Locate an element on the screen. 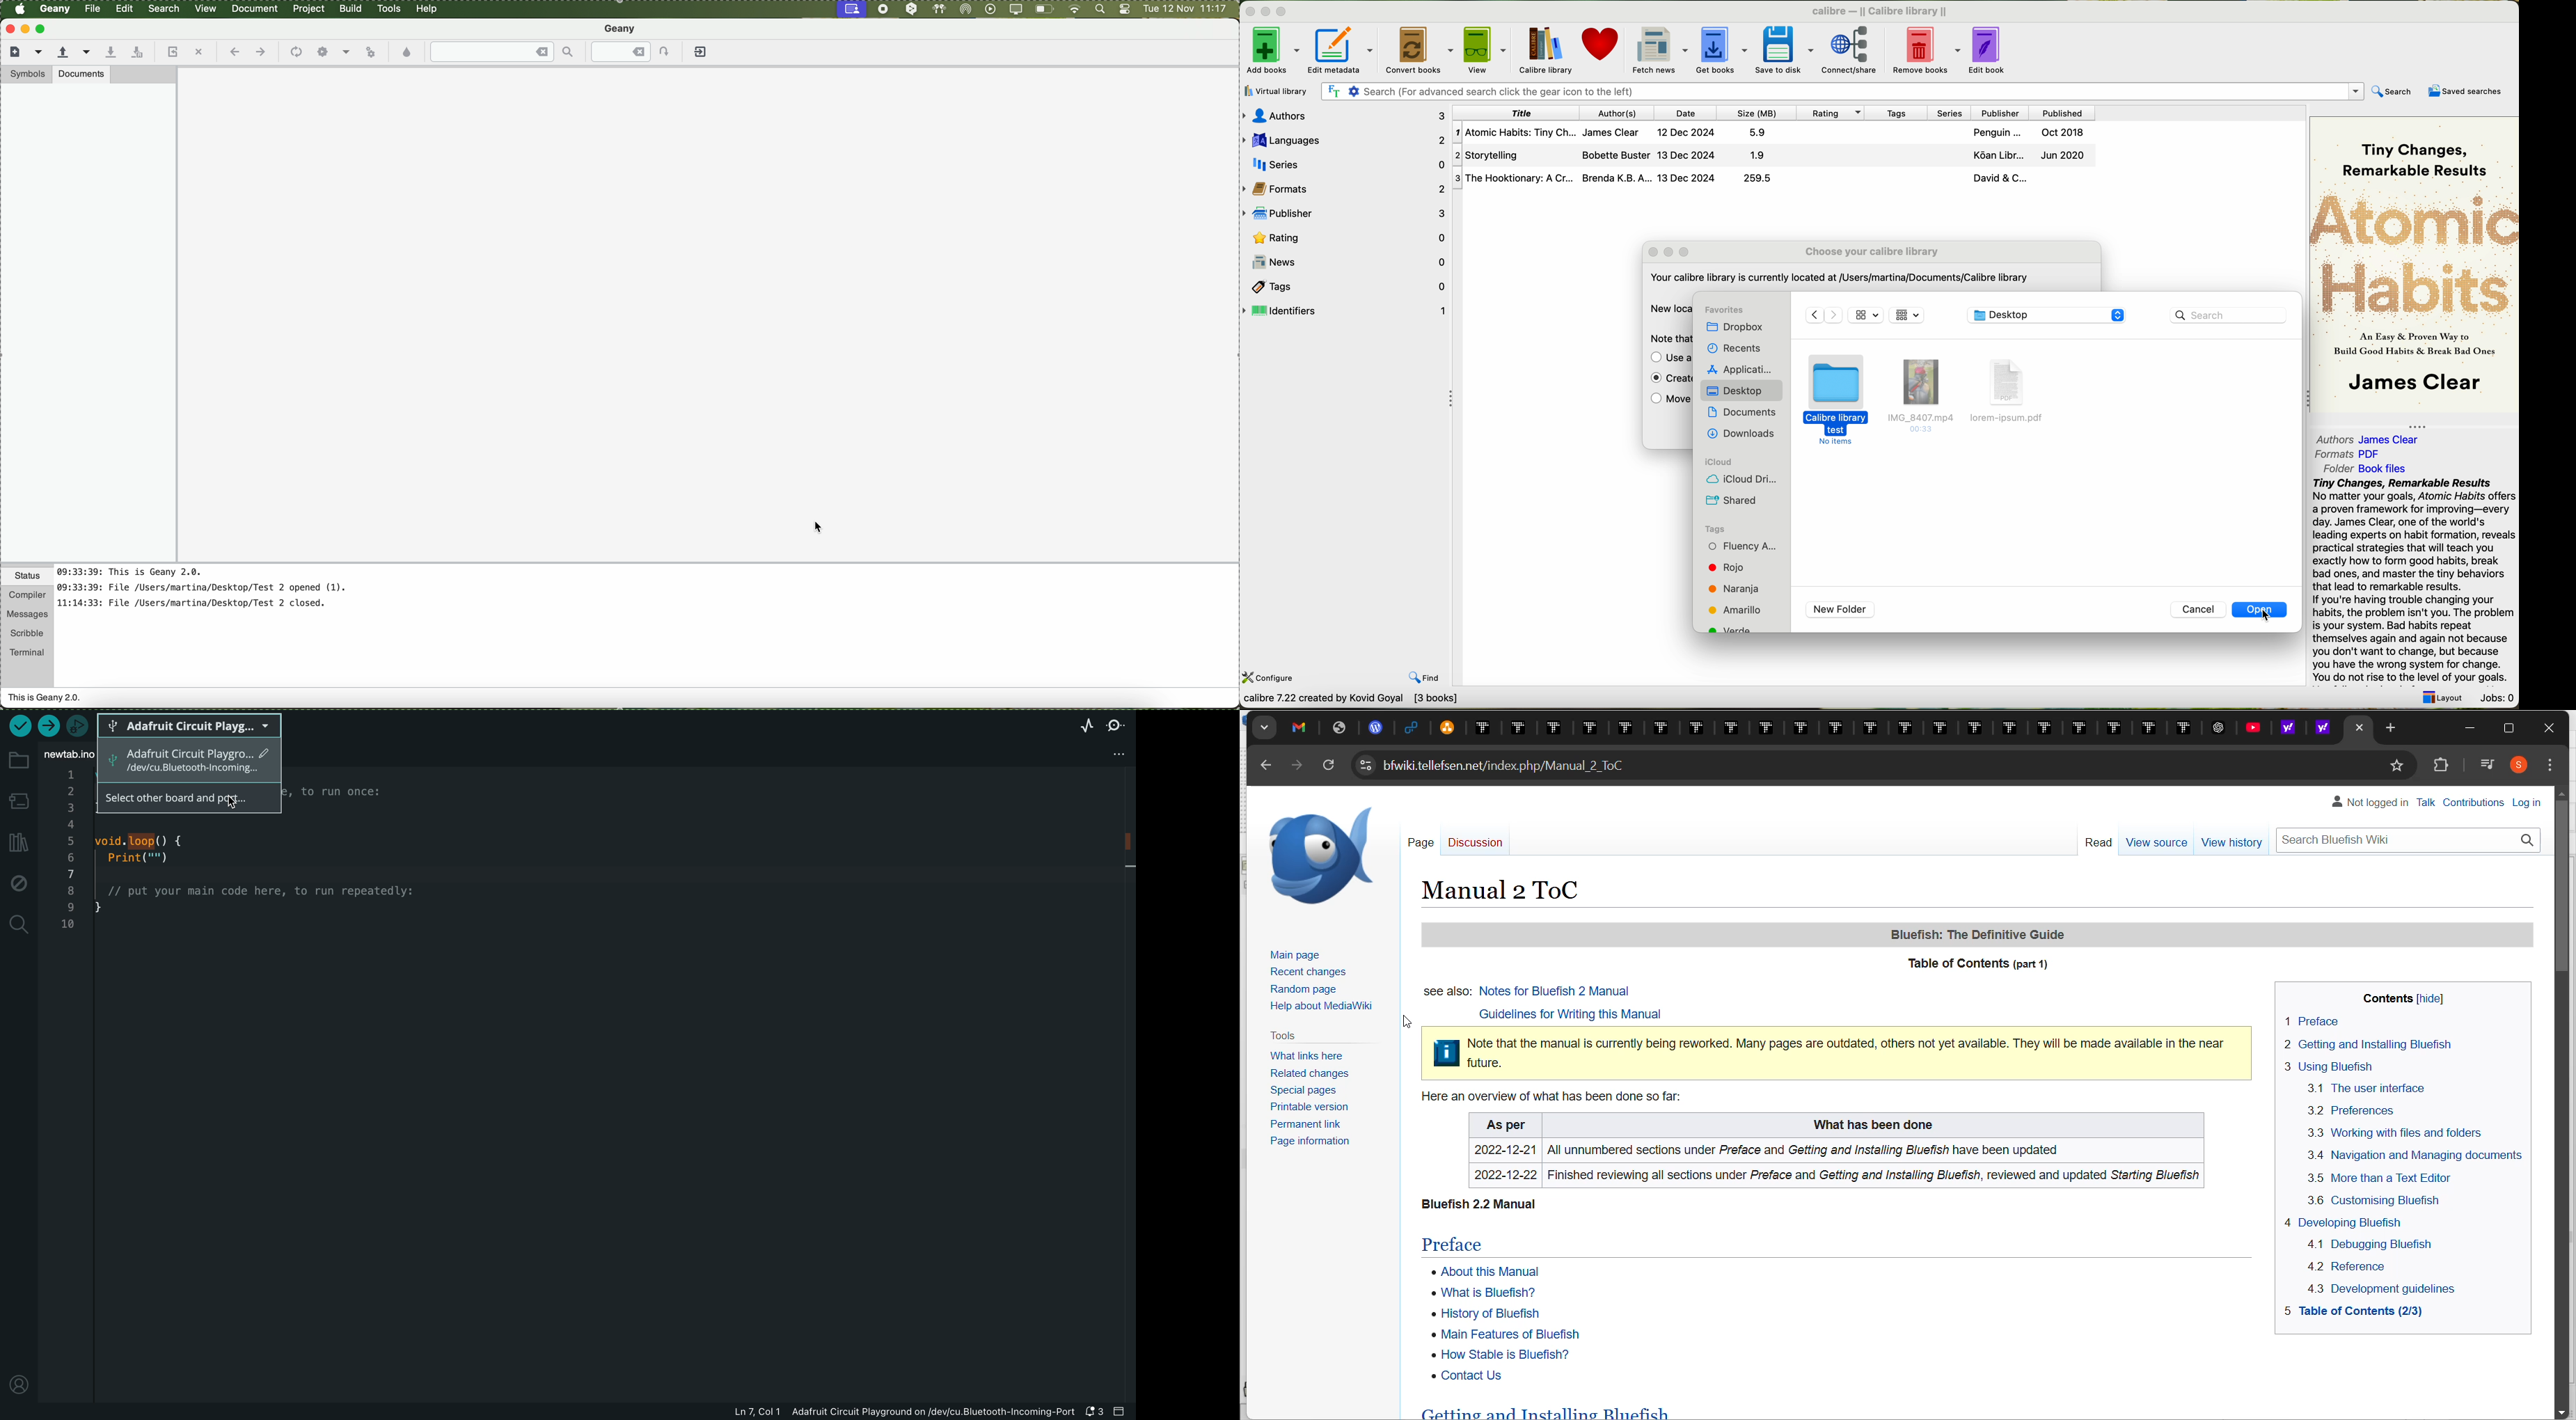 This screenshot has width=2576, height=1428. find the entered text in the current file is located at coordinates (503, 52).